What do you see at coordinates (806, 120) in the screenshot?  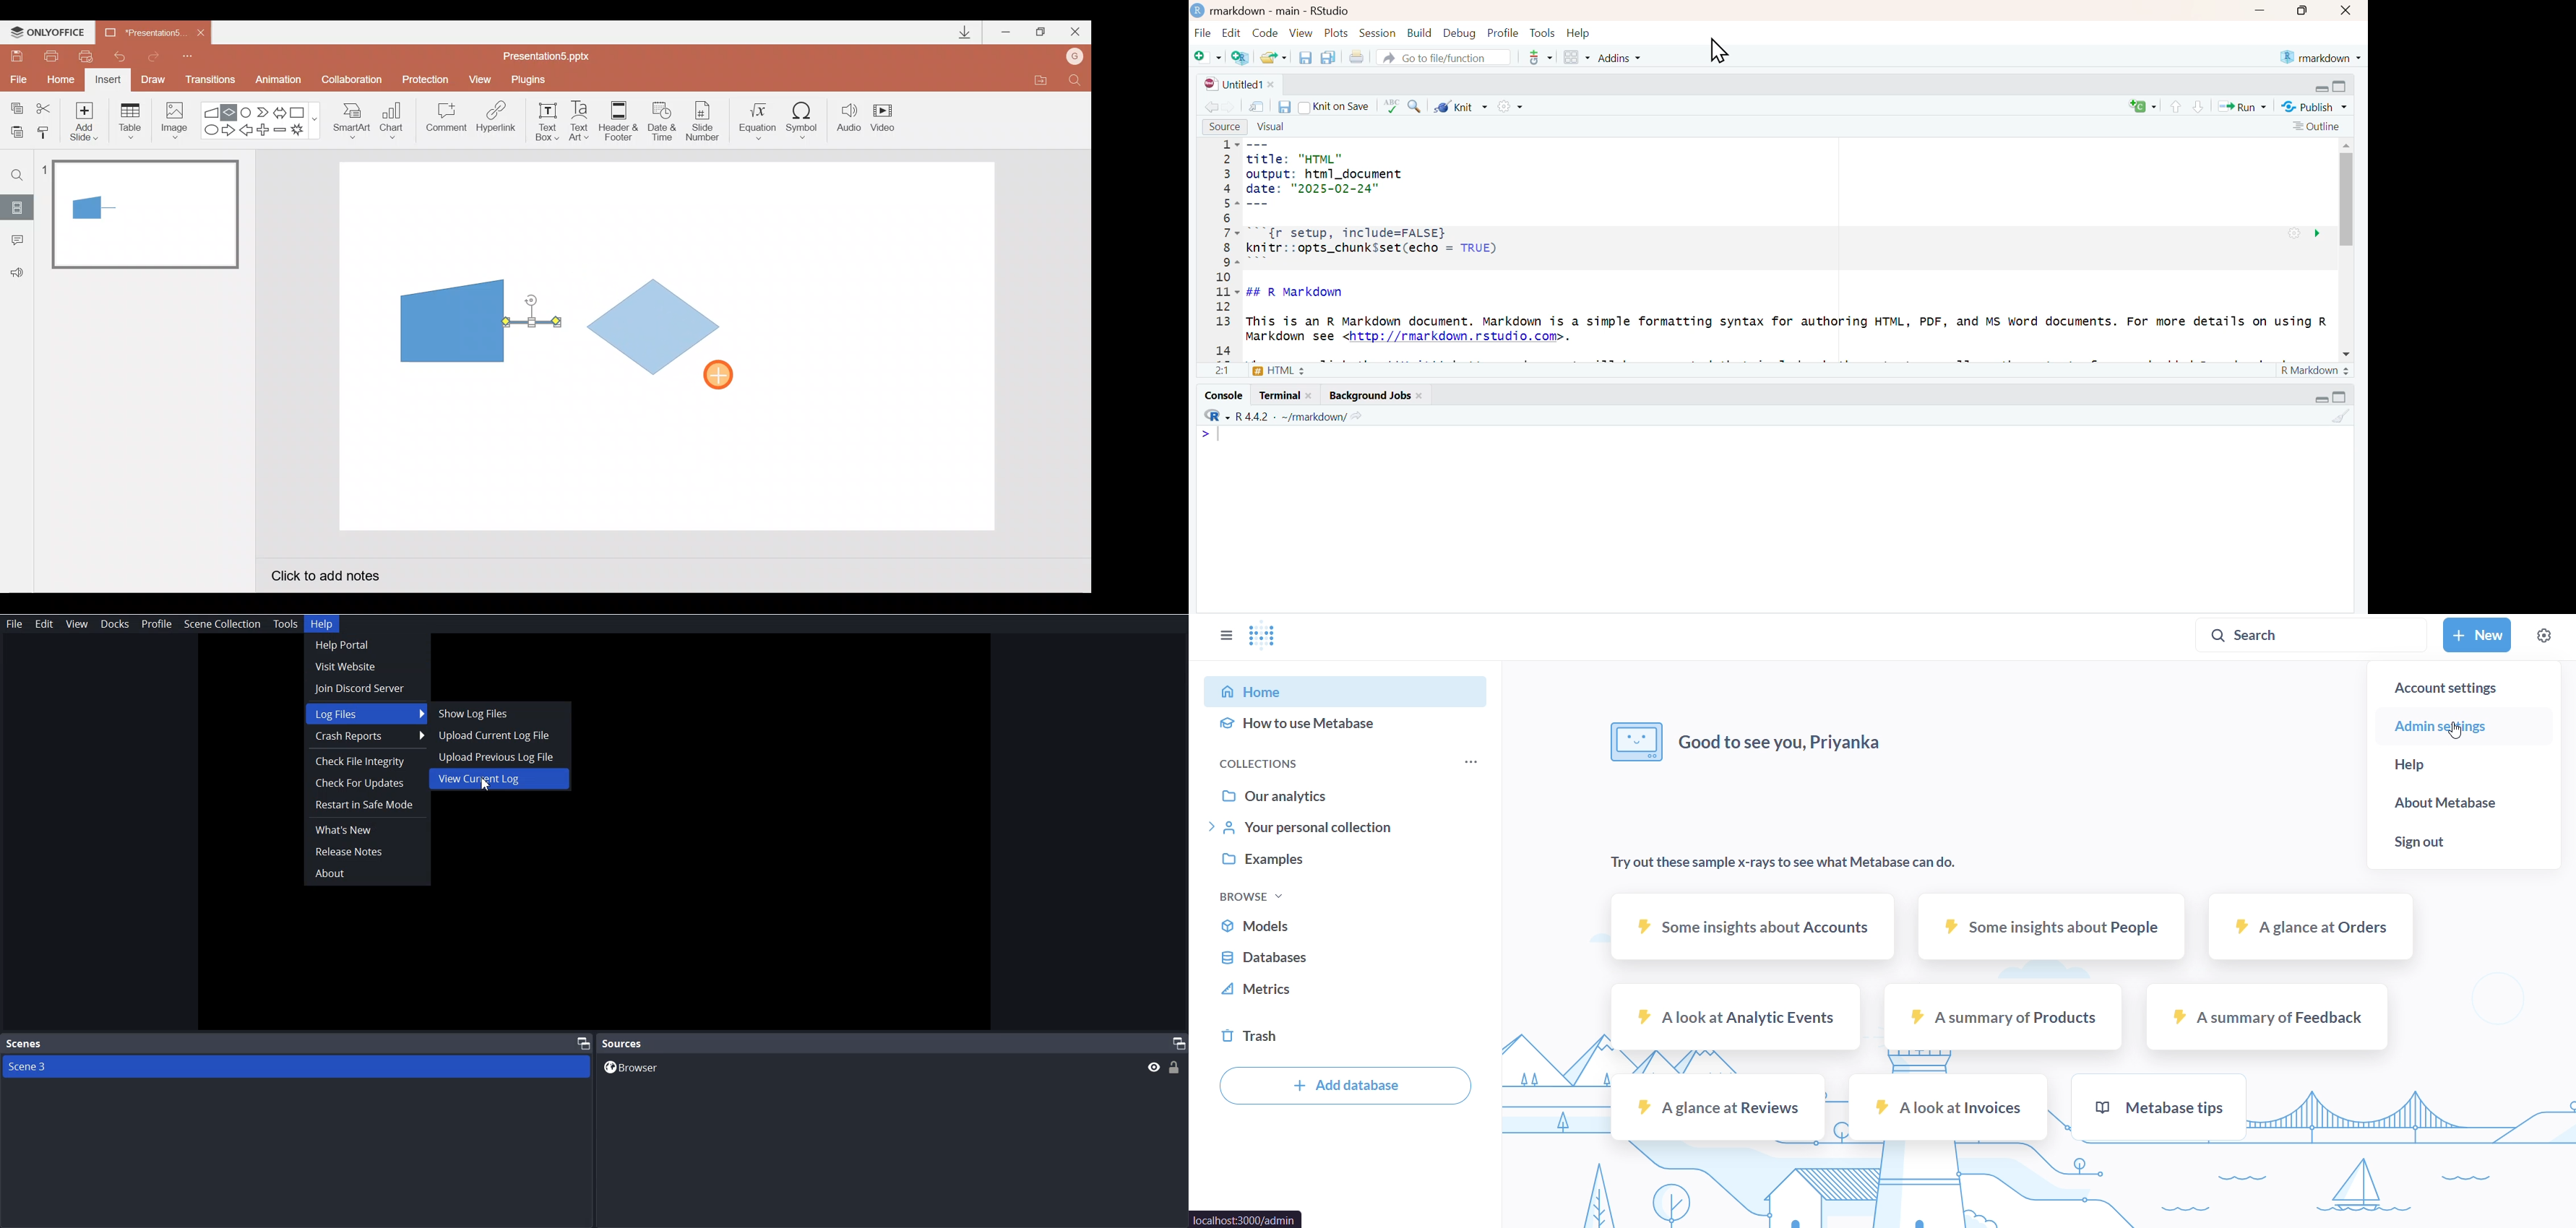 I see `Symbol` at bounding box center [806, 120].